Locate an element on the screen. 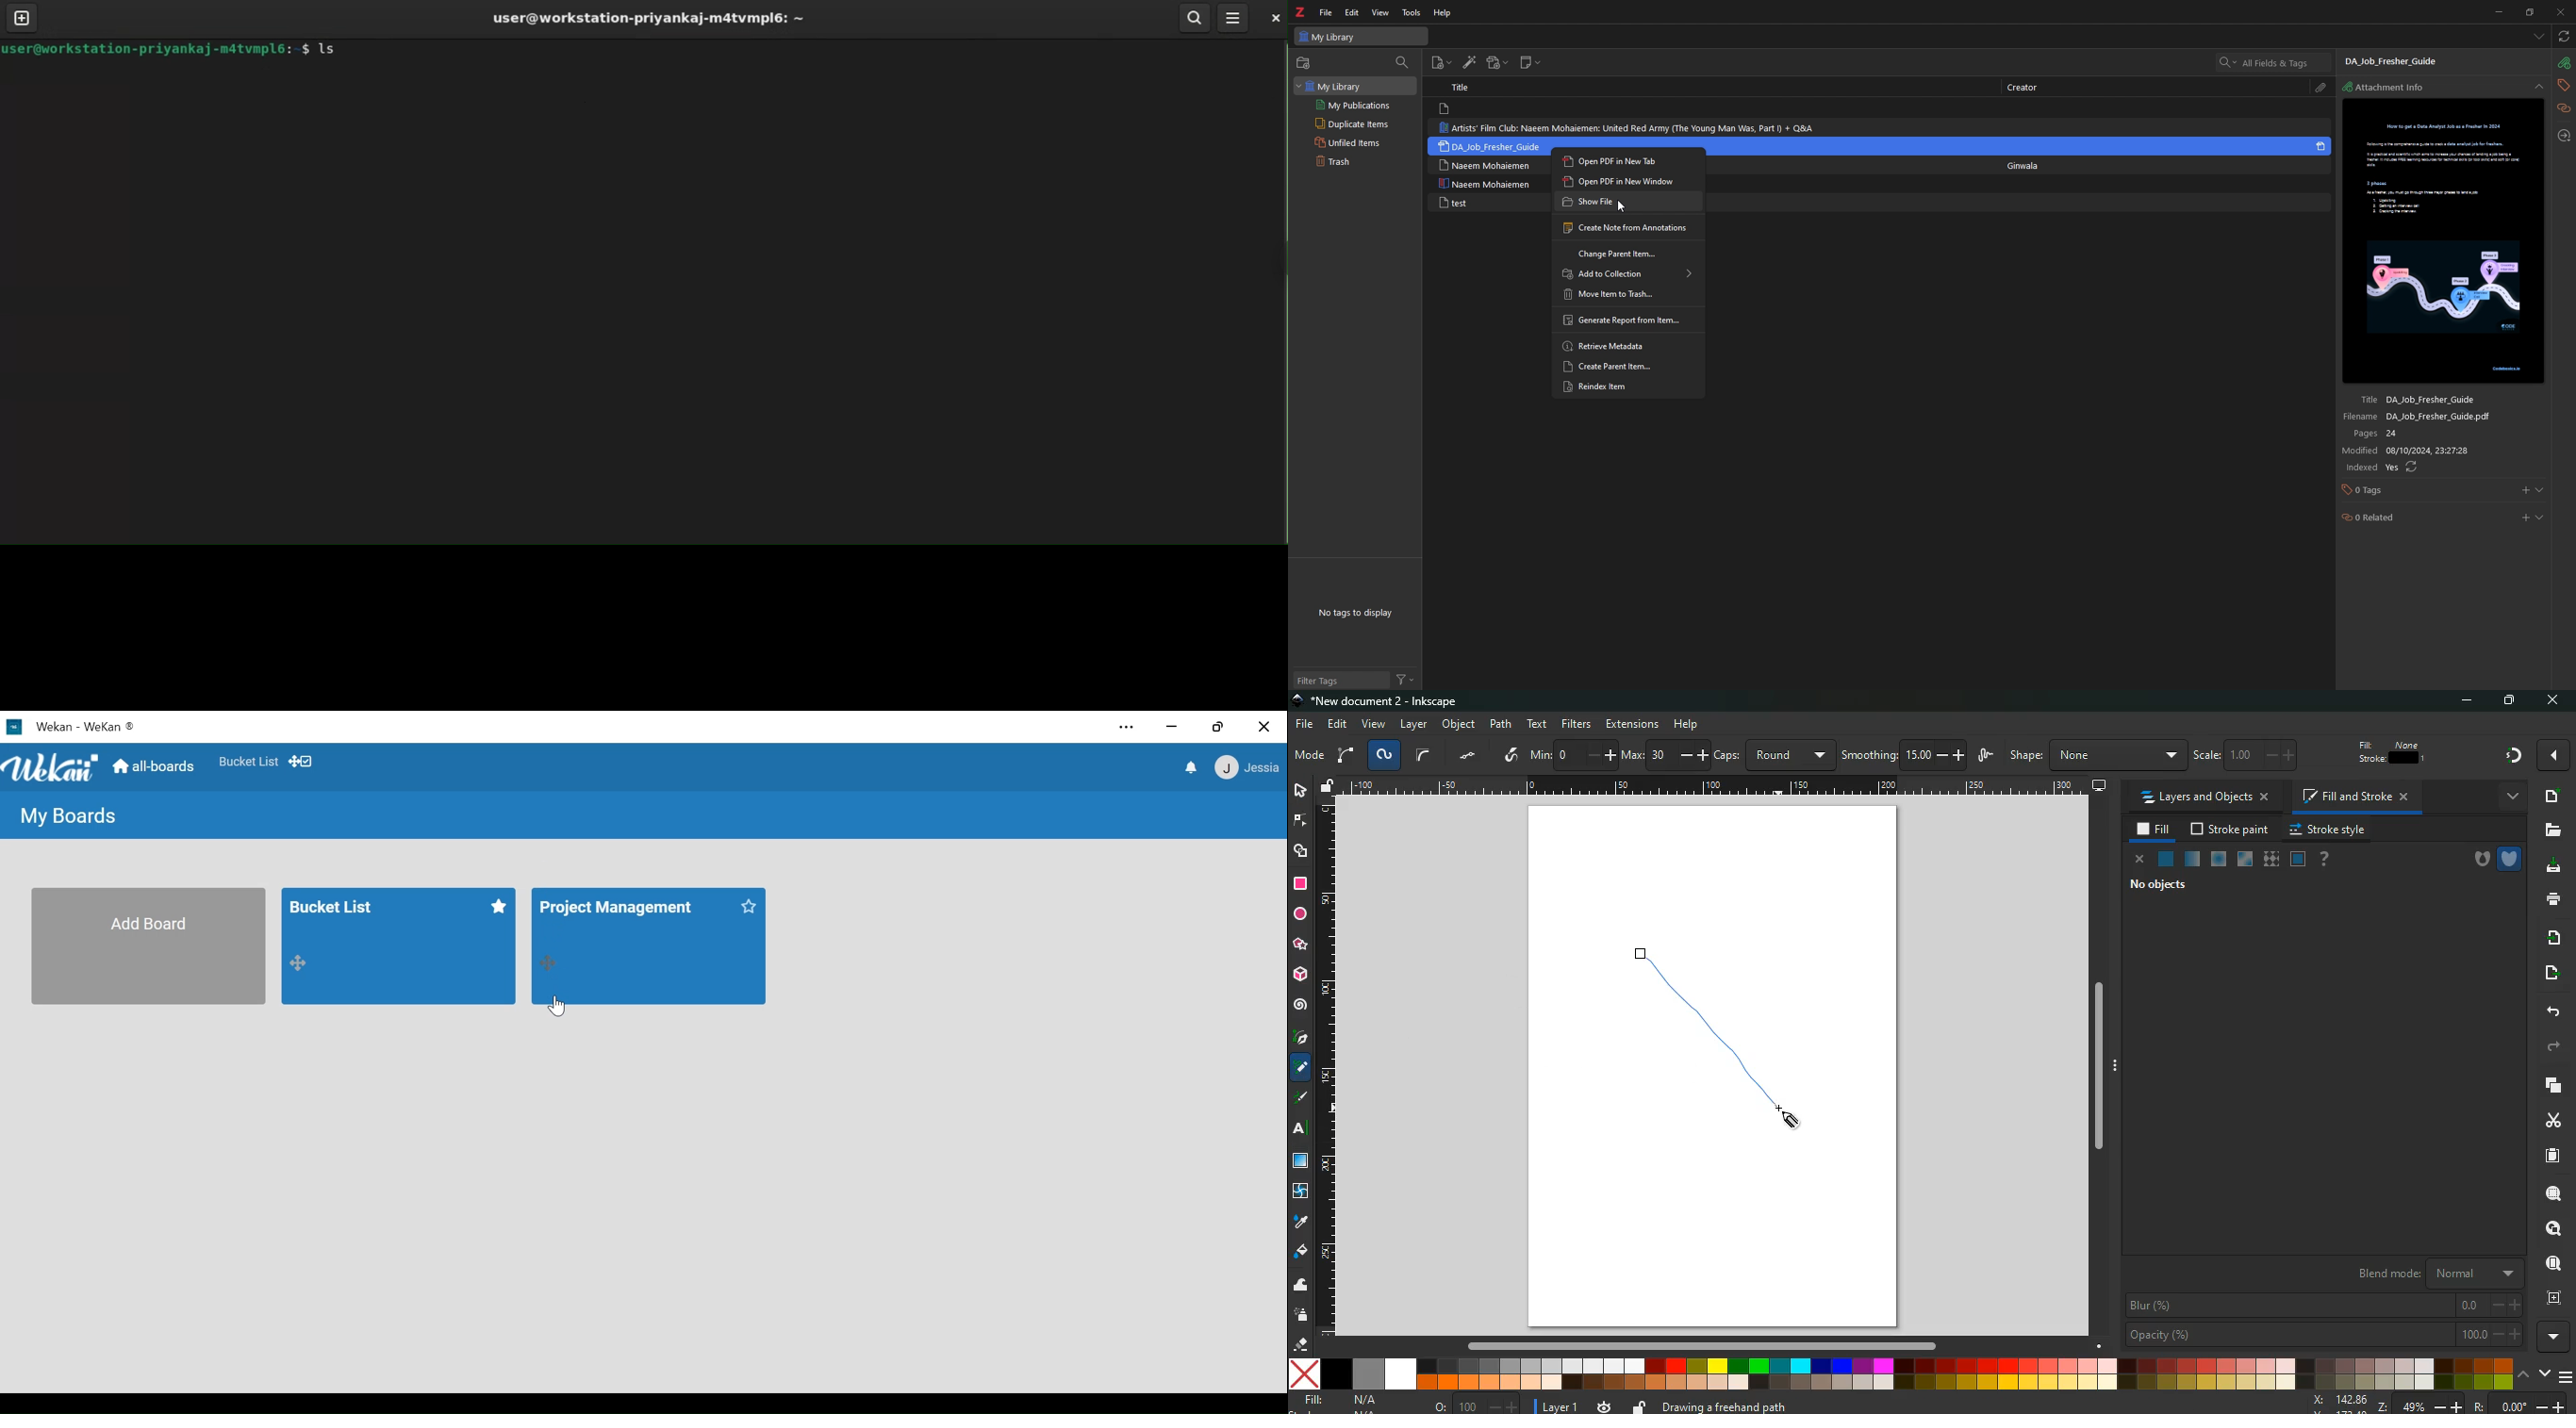 The height and width of the screenshot is (1428, 2576). reindex item is located at coordinates (1625, 388).